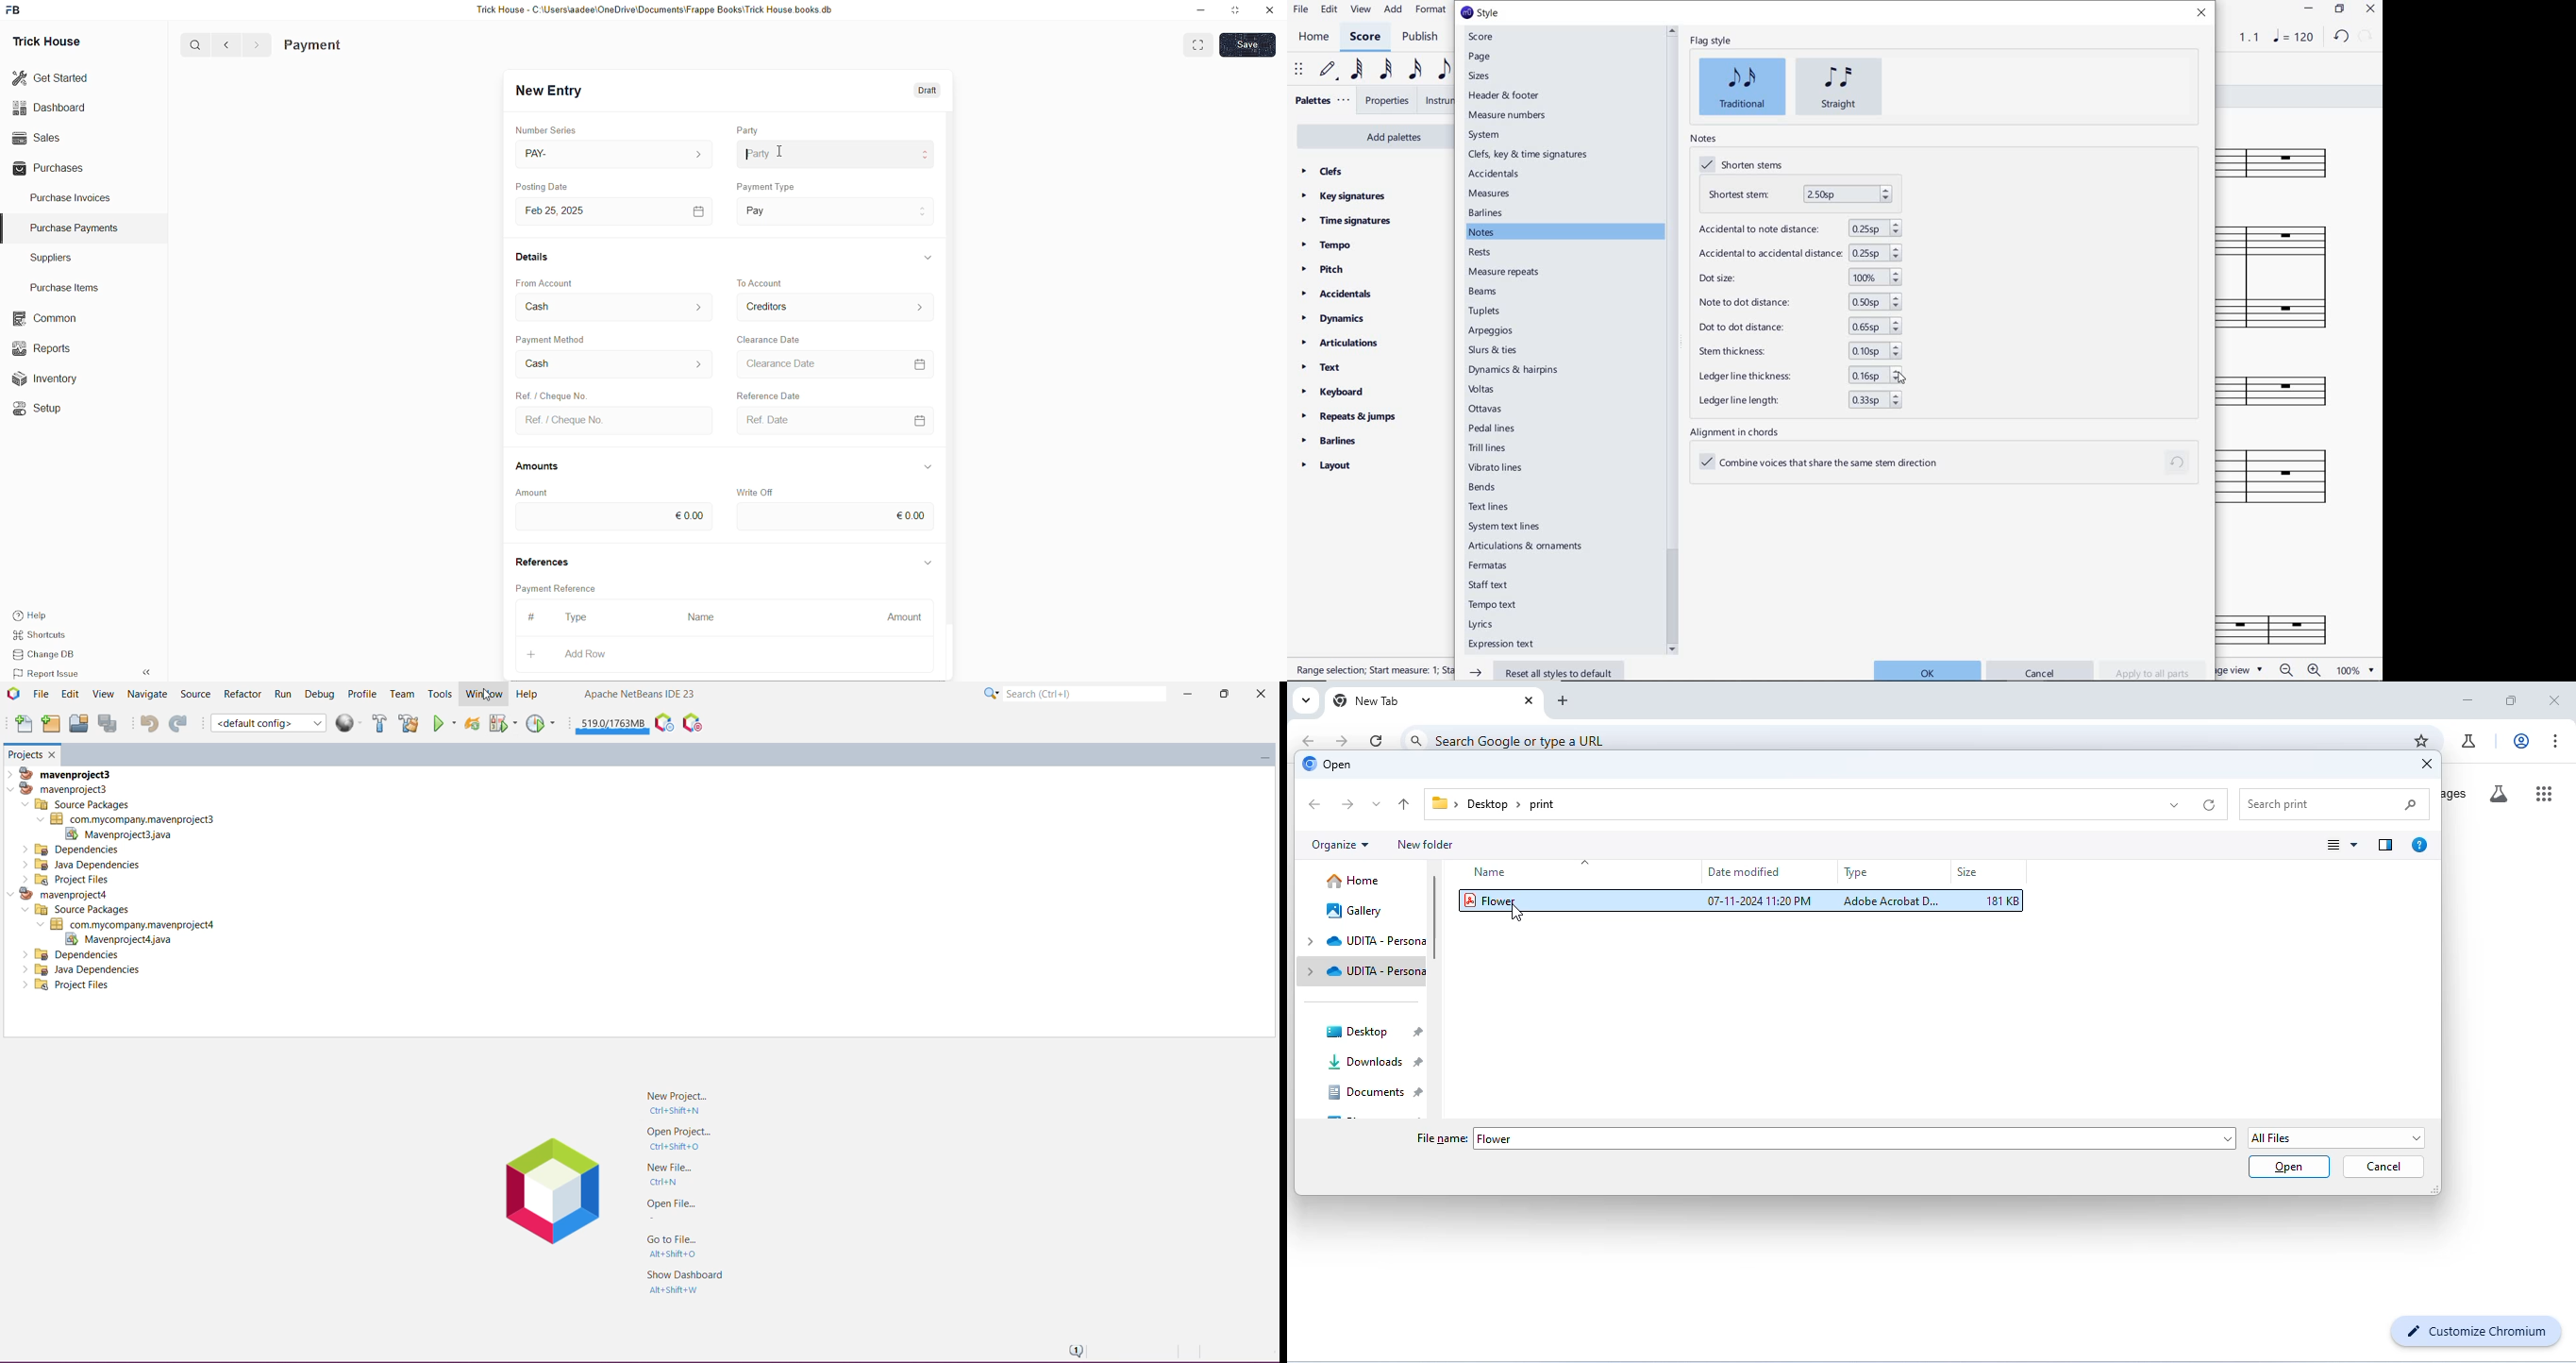 The image size is (2576, 1372). What do you see at coordinates (482, 694) in the screenshot?
I see `Window` at bounding box center [482, 694].